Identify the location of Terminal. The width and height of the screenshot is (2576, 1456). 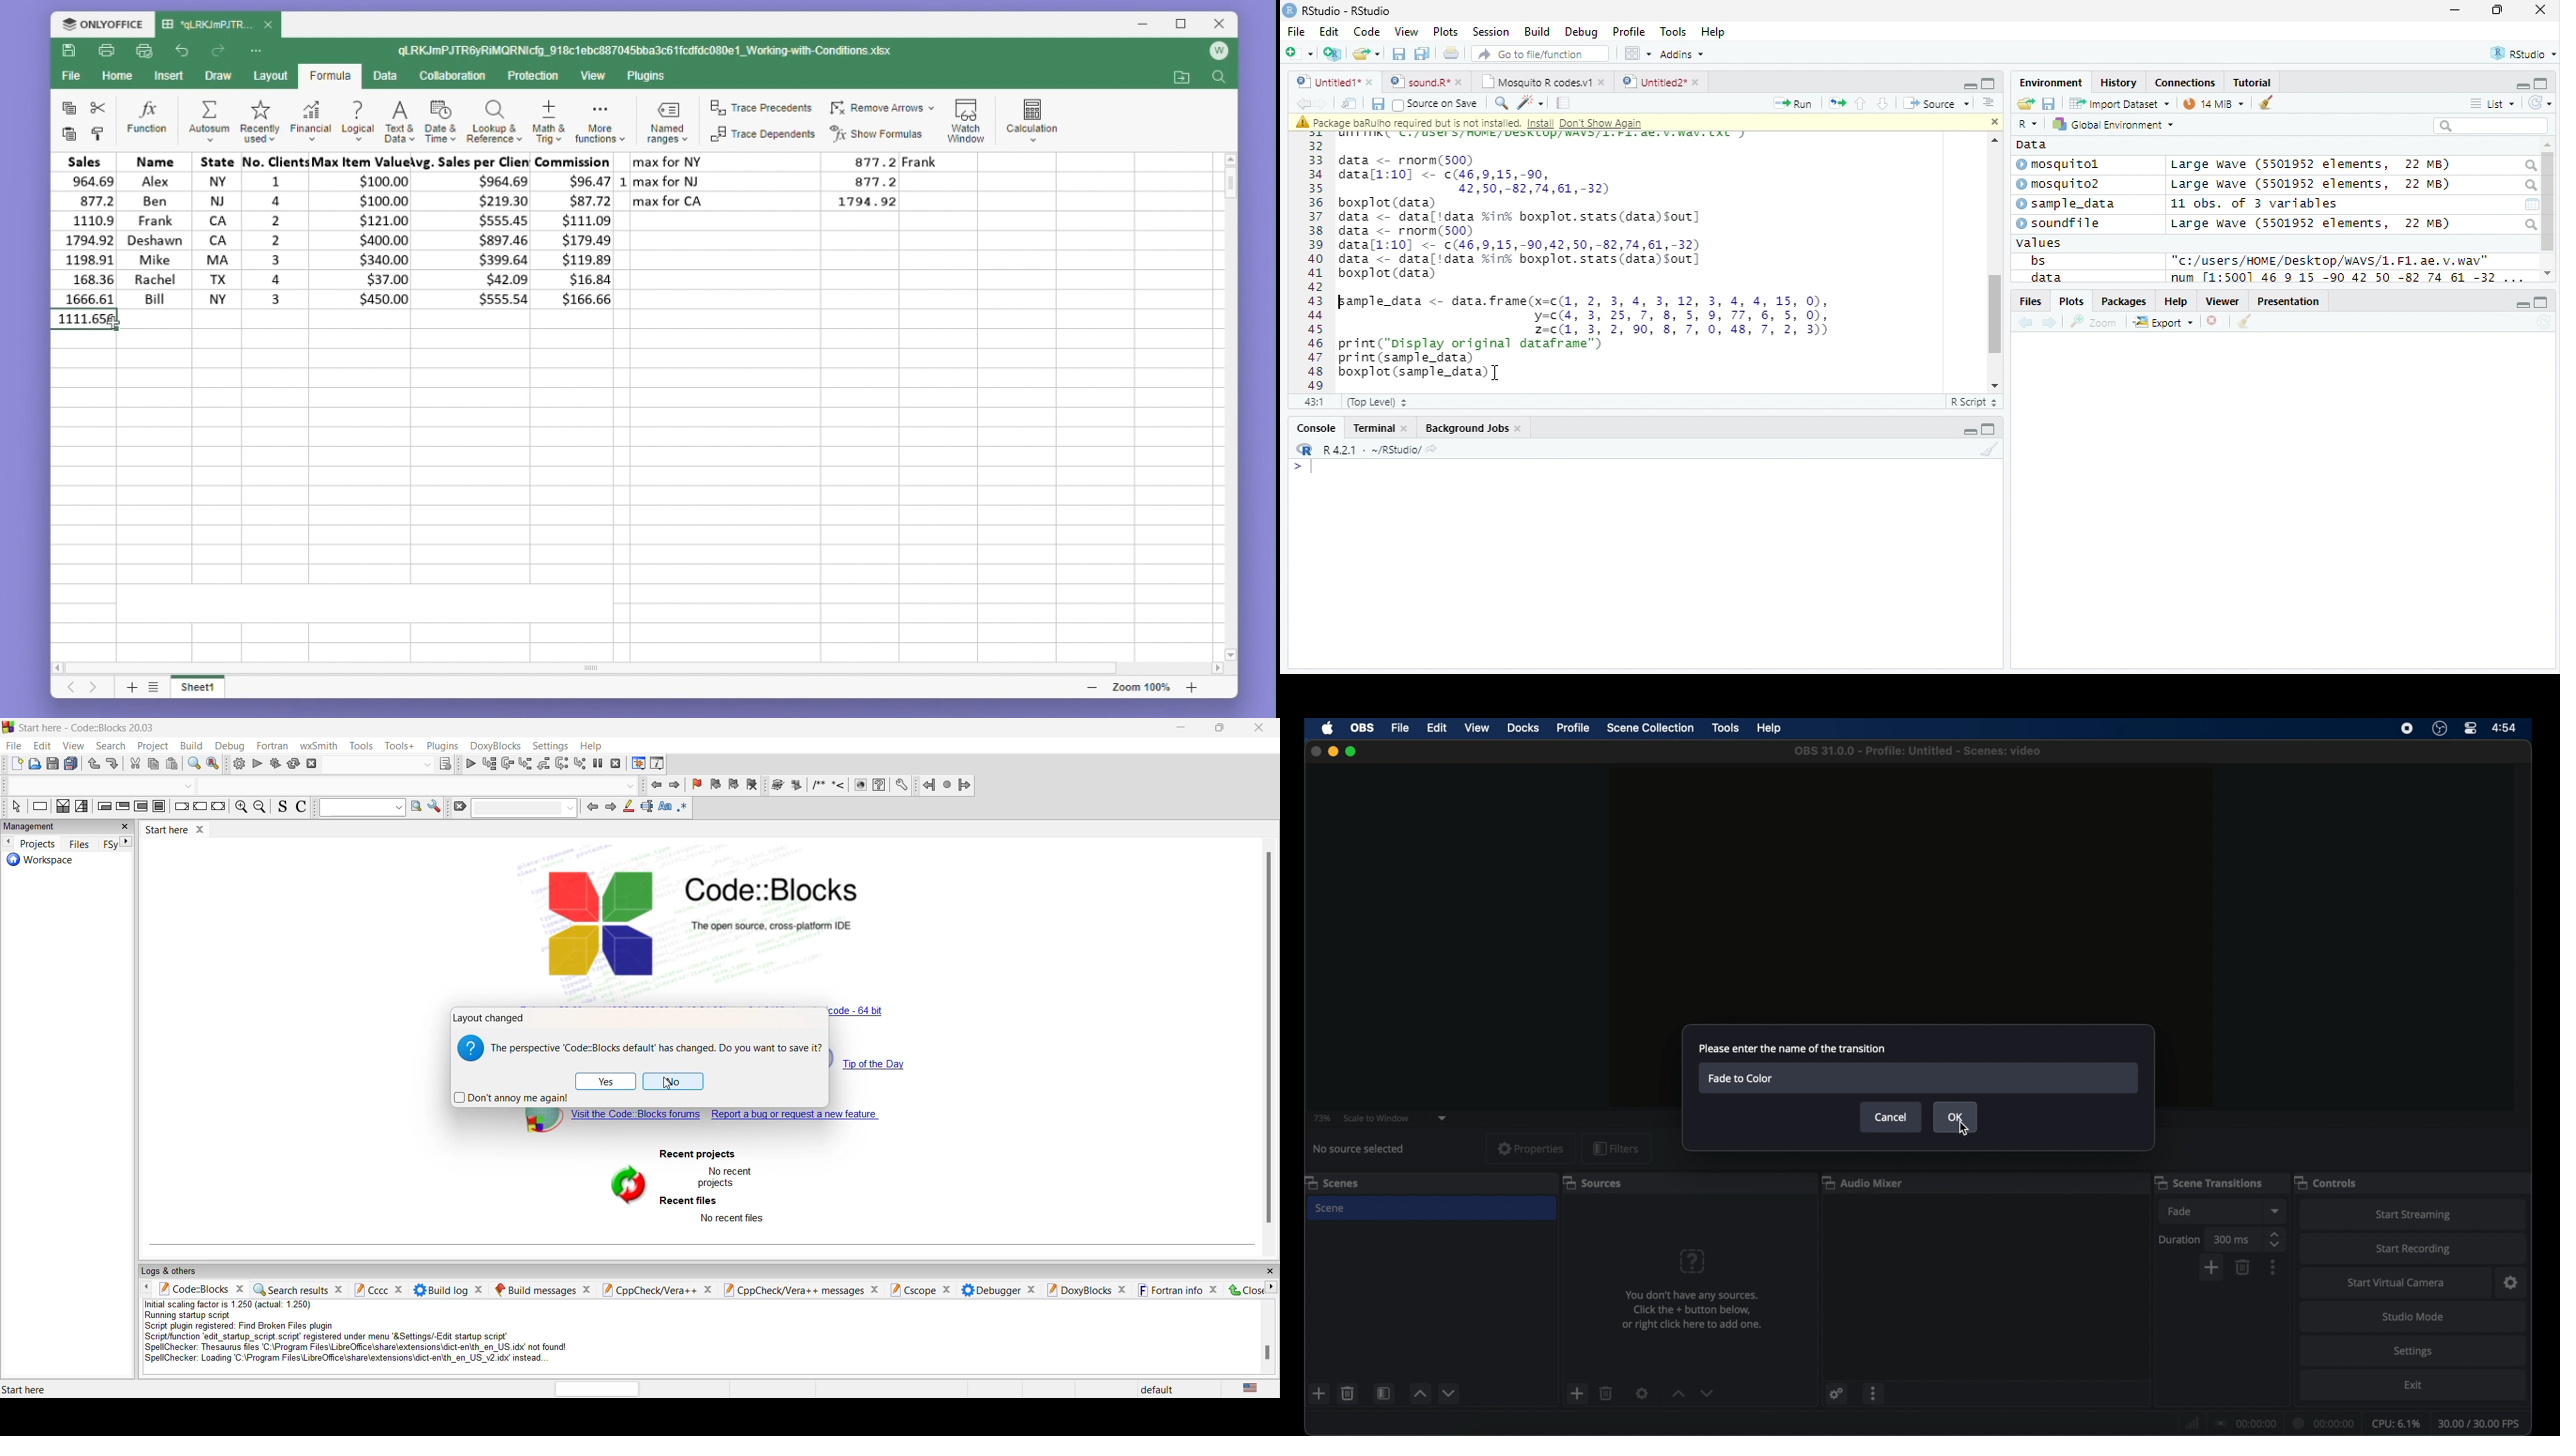
(1378, 429).